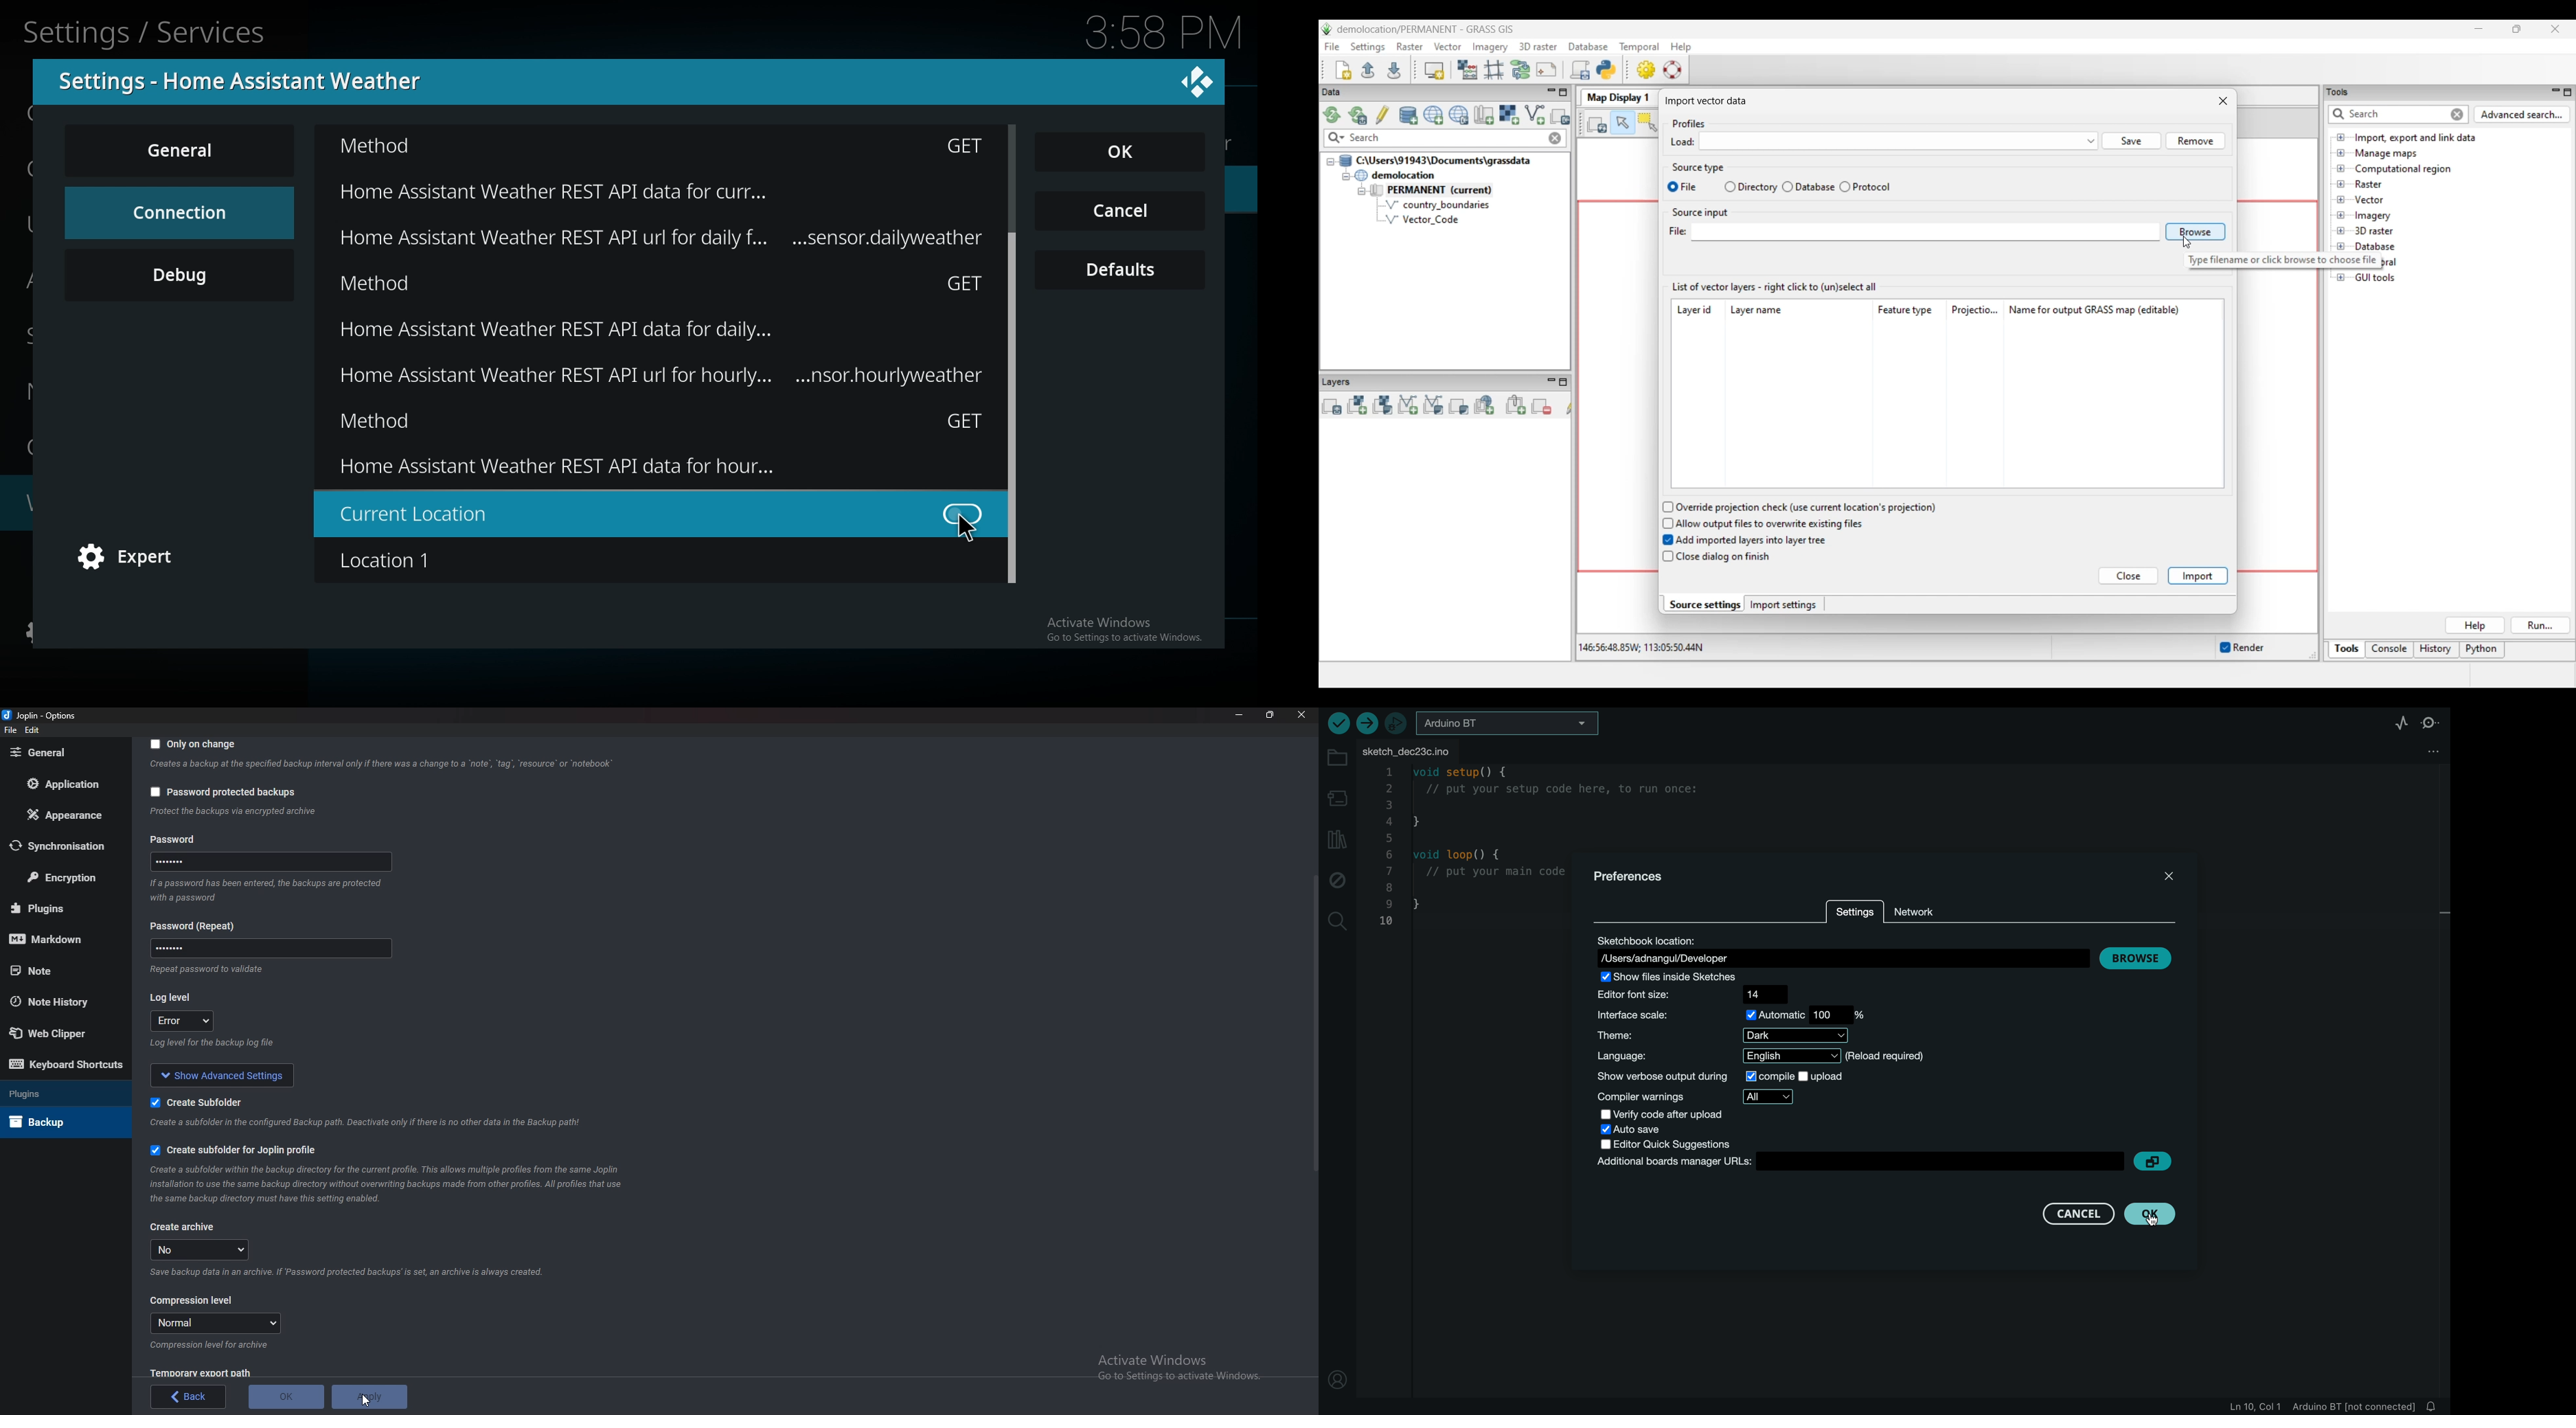  Describe the element at coordinates (134, 558) in the screenshot. I see `expert` at that location.